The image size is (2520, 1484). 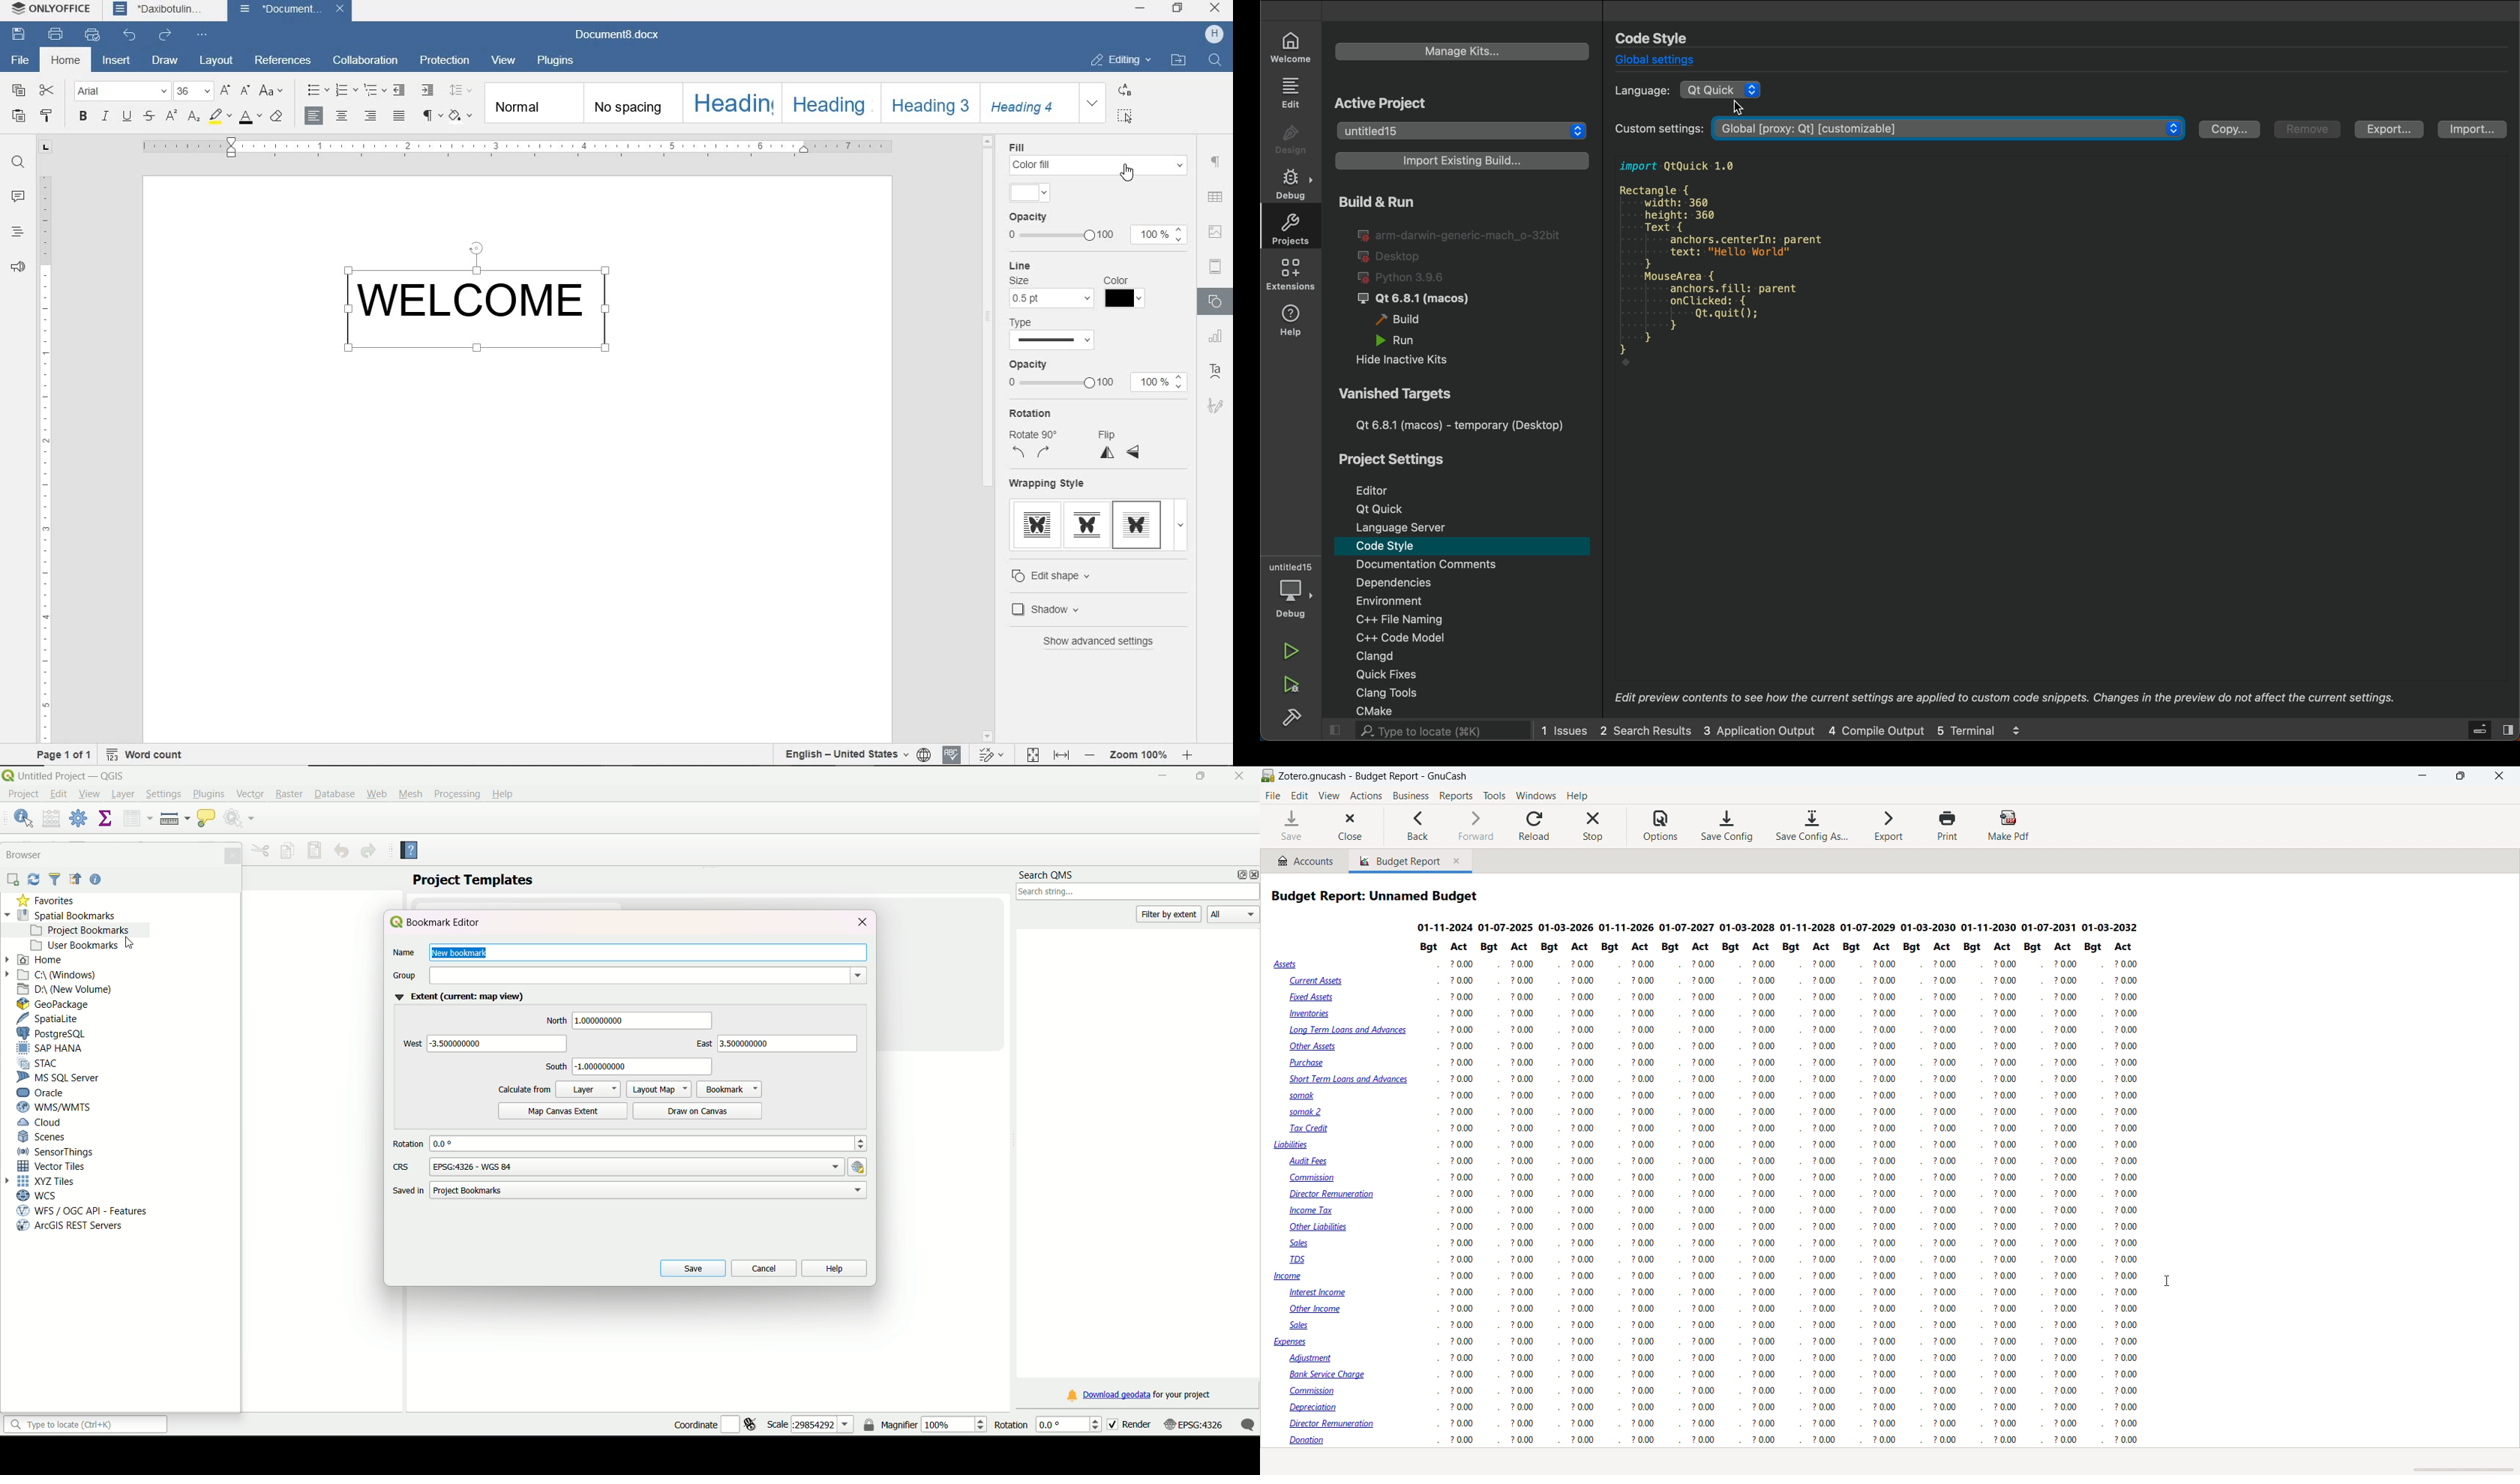 I want to click on help, so click(x=834, y=1269).